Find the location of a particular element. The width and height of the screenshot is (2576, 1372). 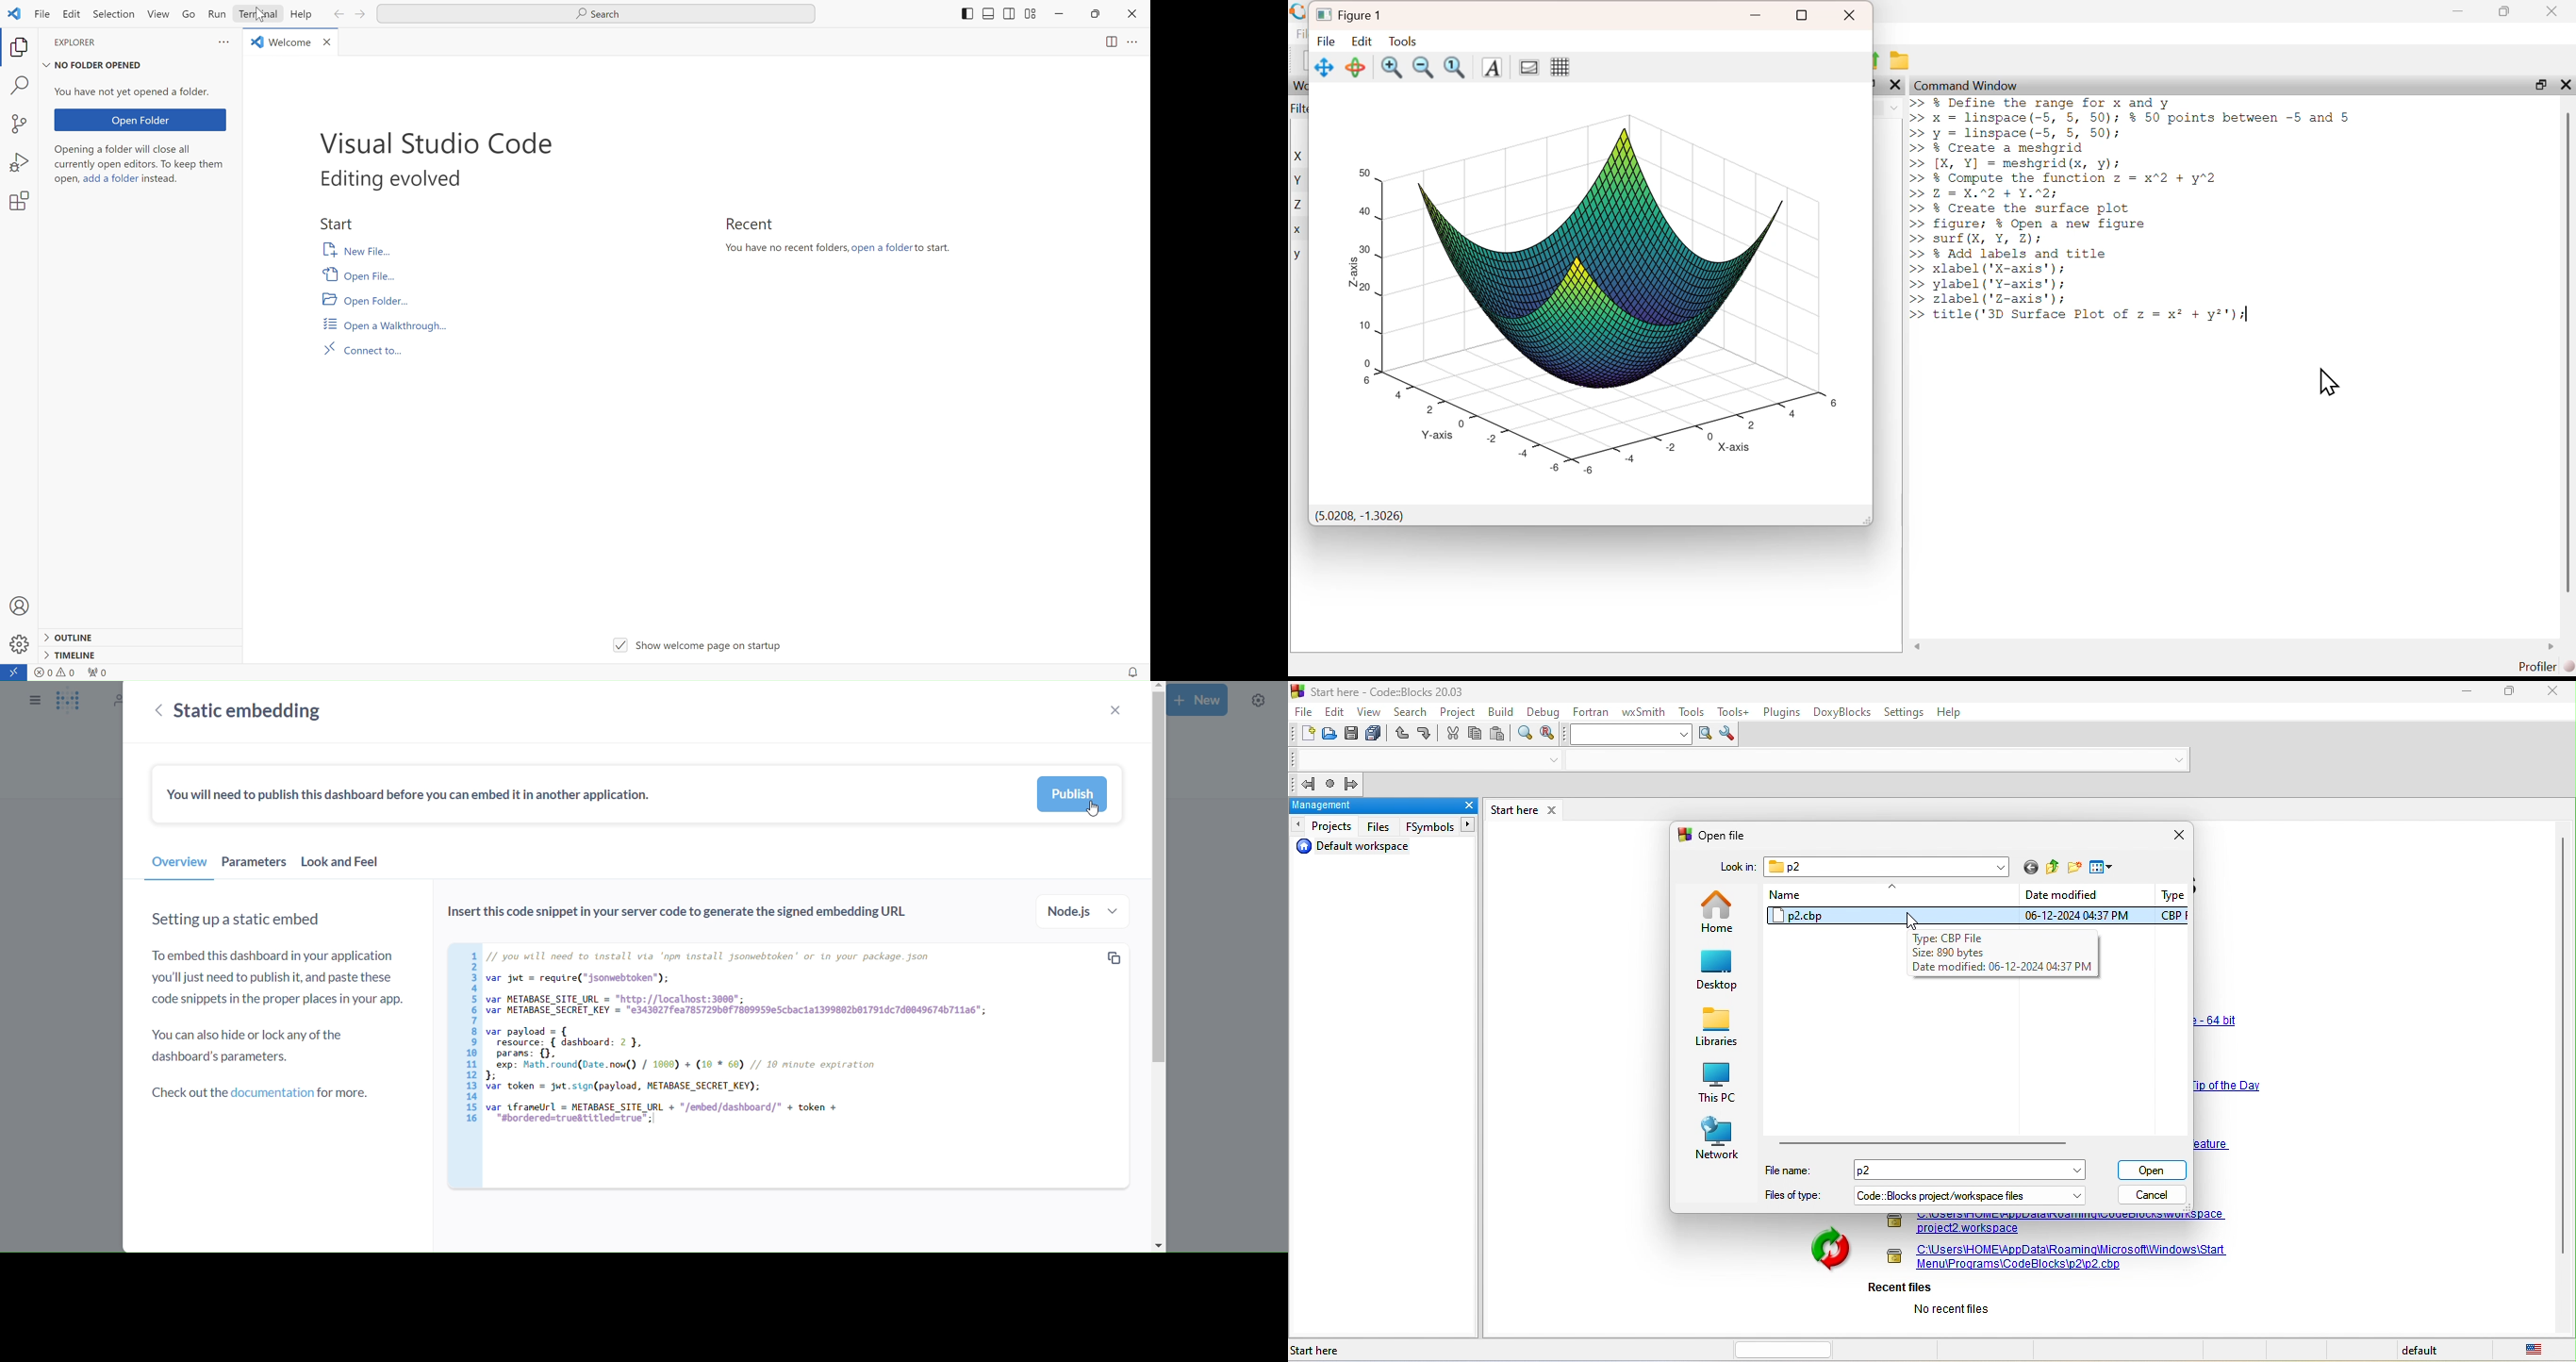

y is located at coordinates (1297, 256).